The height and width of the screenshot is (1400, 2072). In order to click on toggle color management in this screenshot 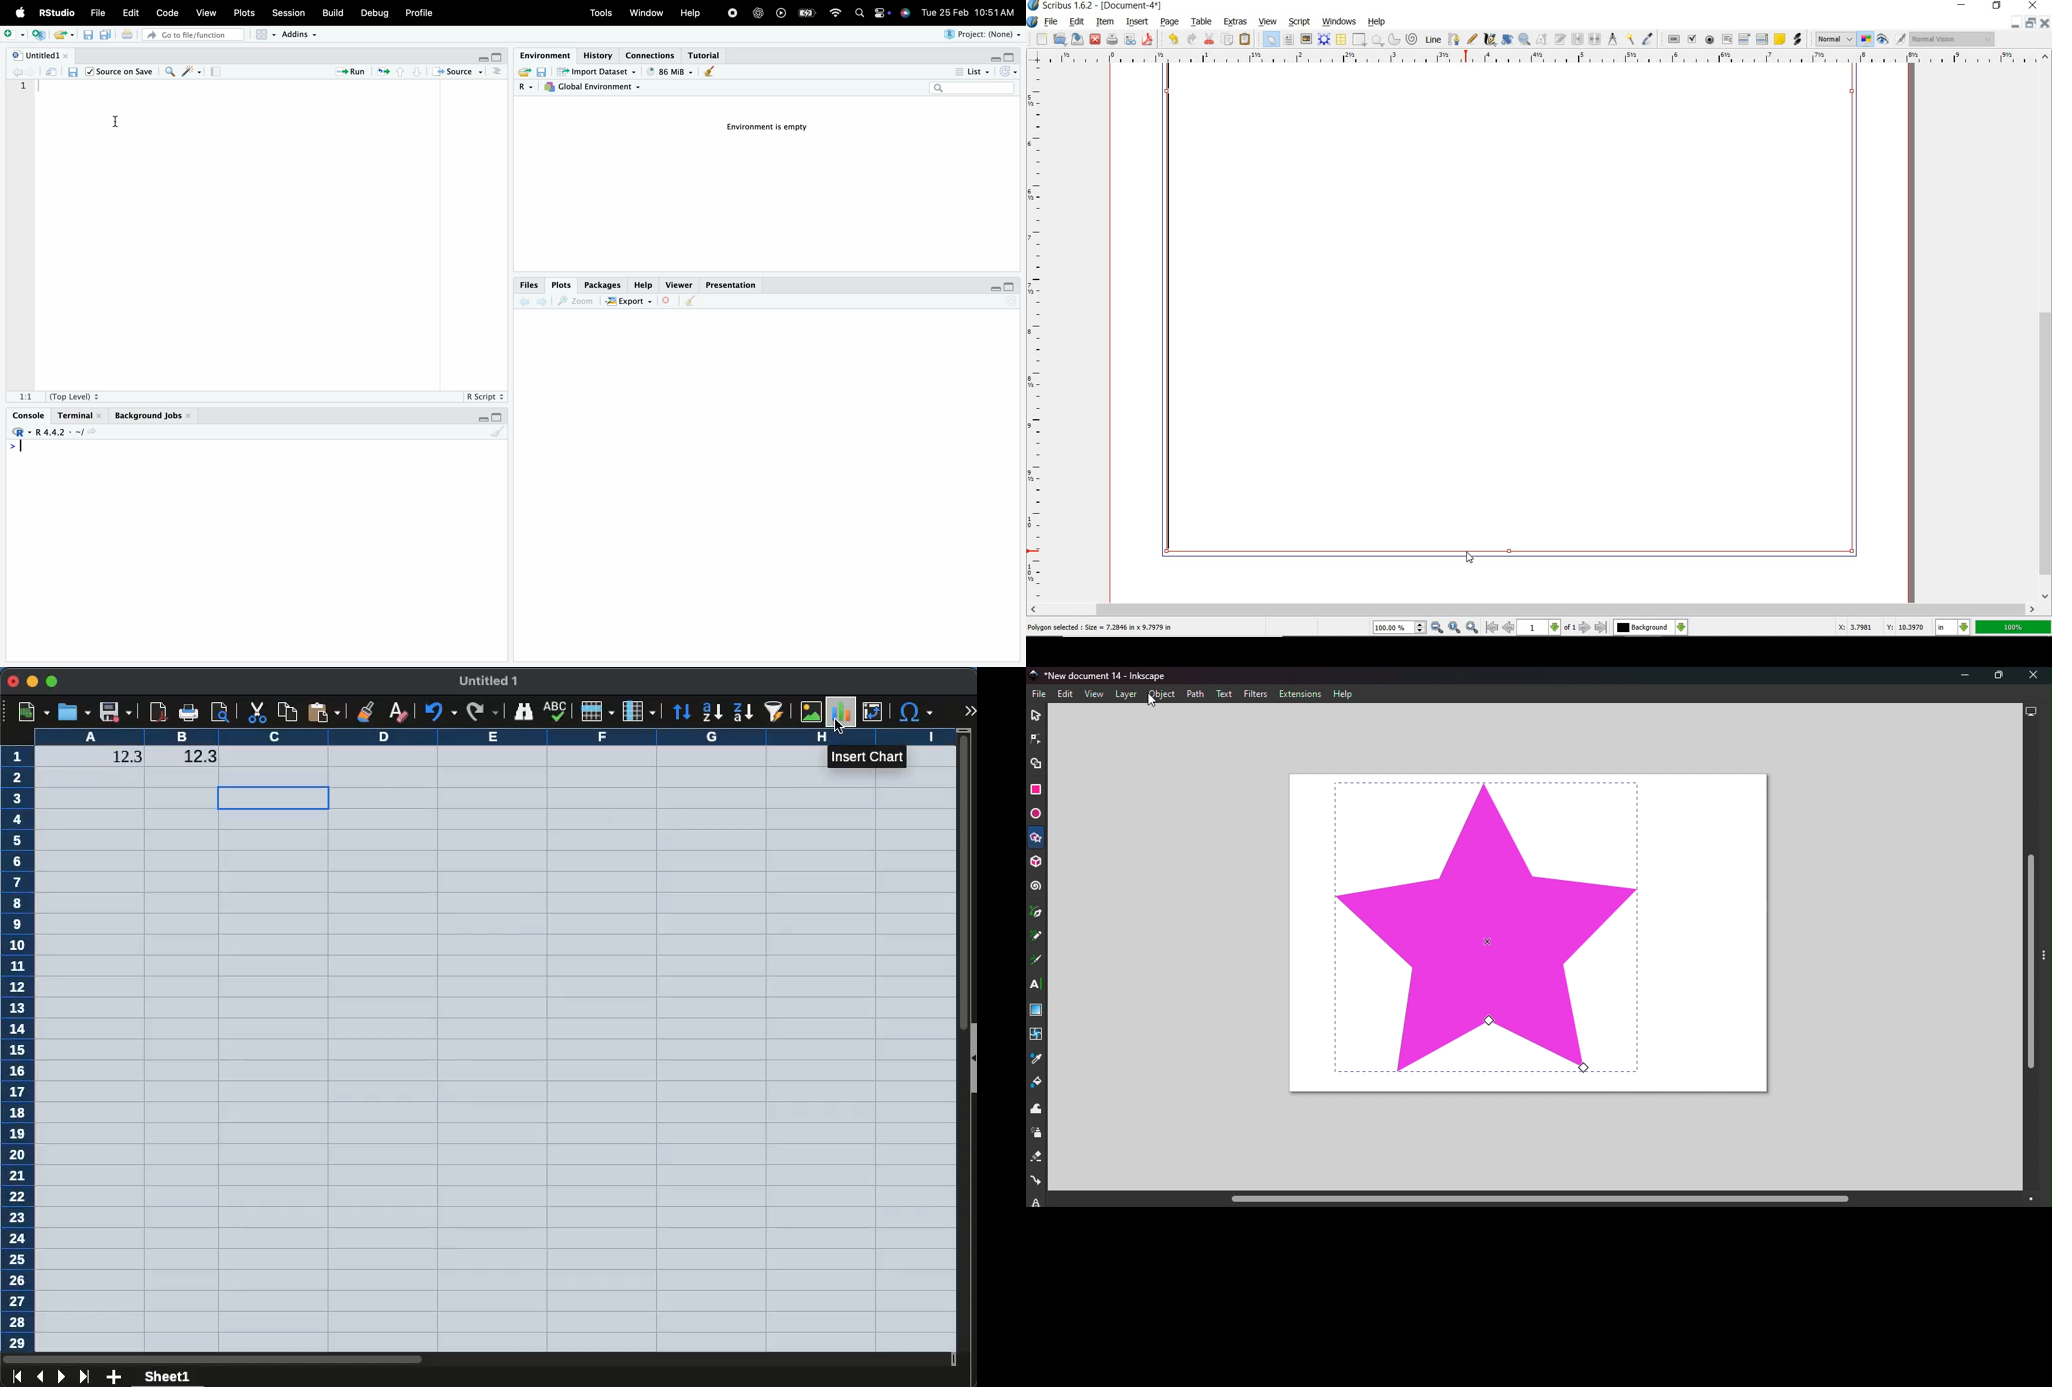, I will do `click(1866, 40)`.